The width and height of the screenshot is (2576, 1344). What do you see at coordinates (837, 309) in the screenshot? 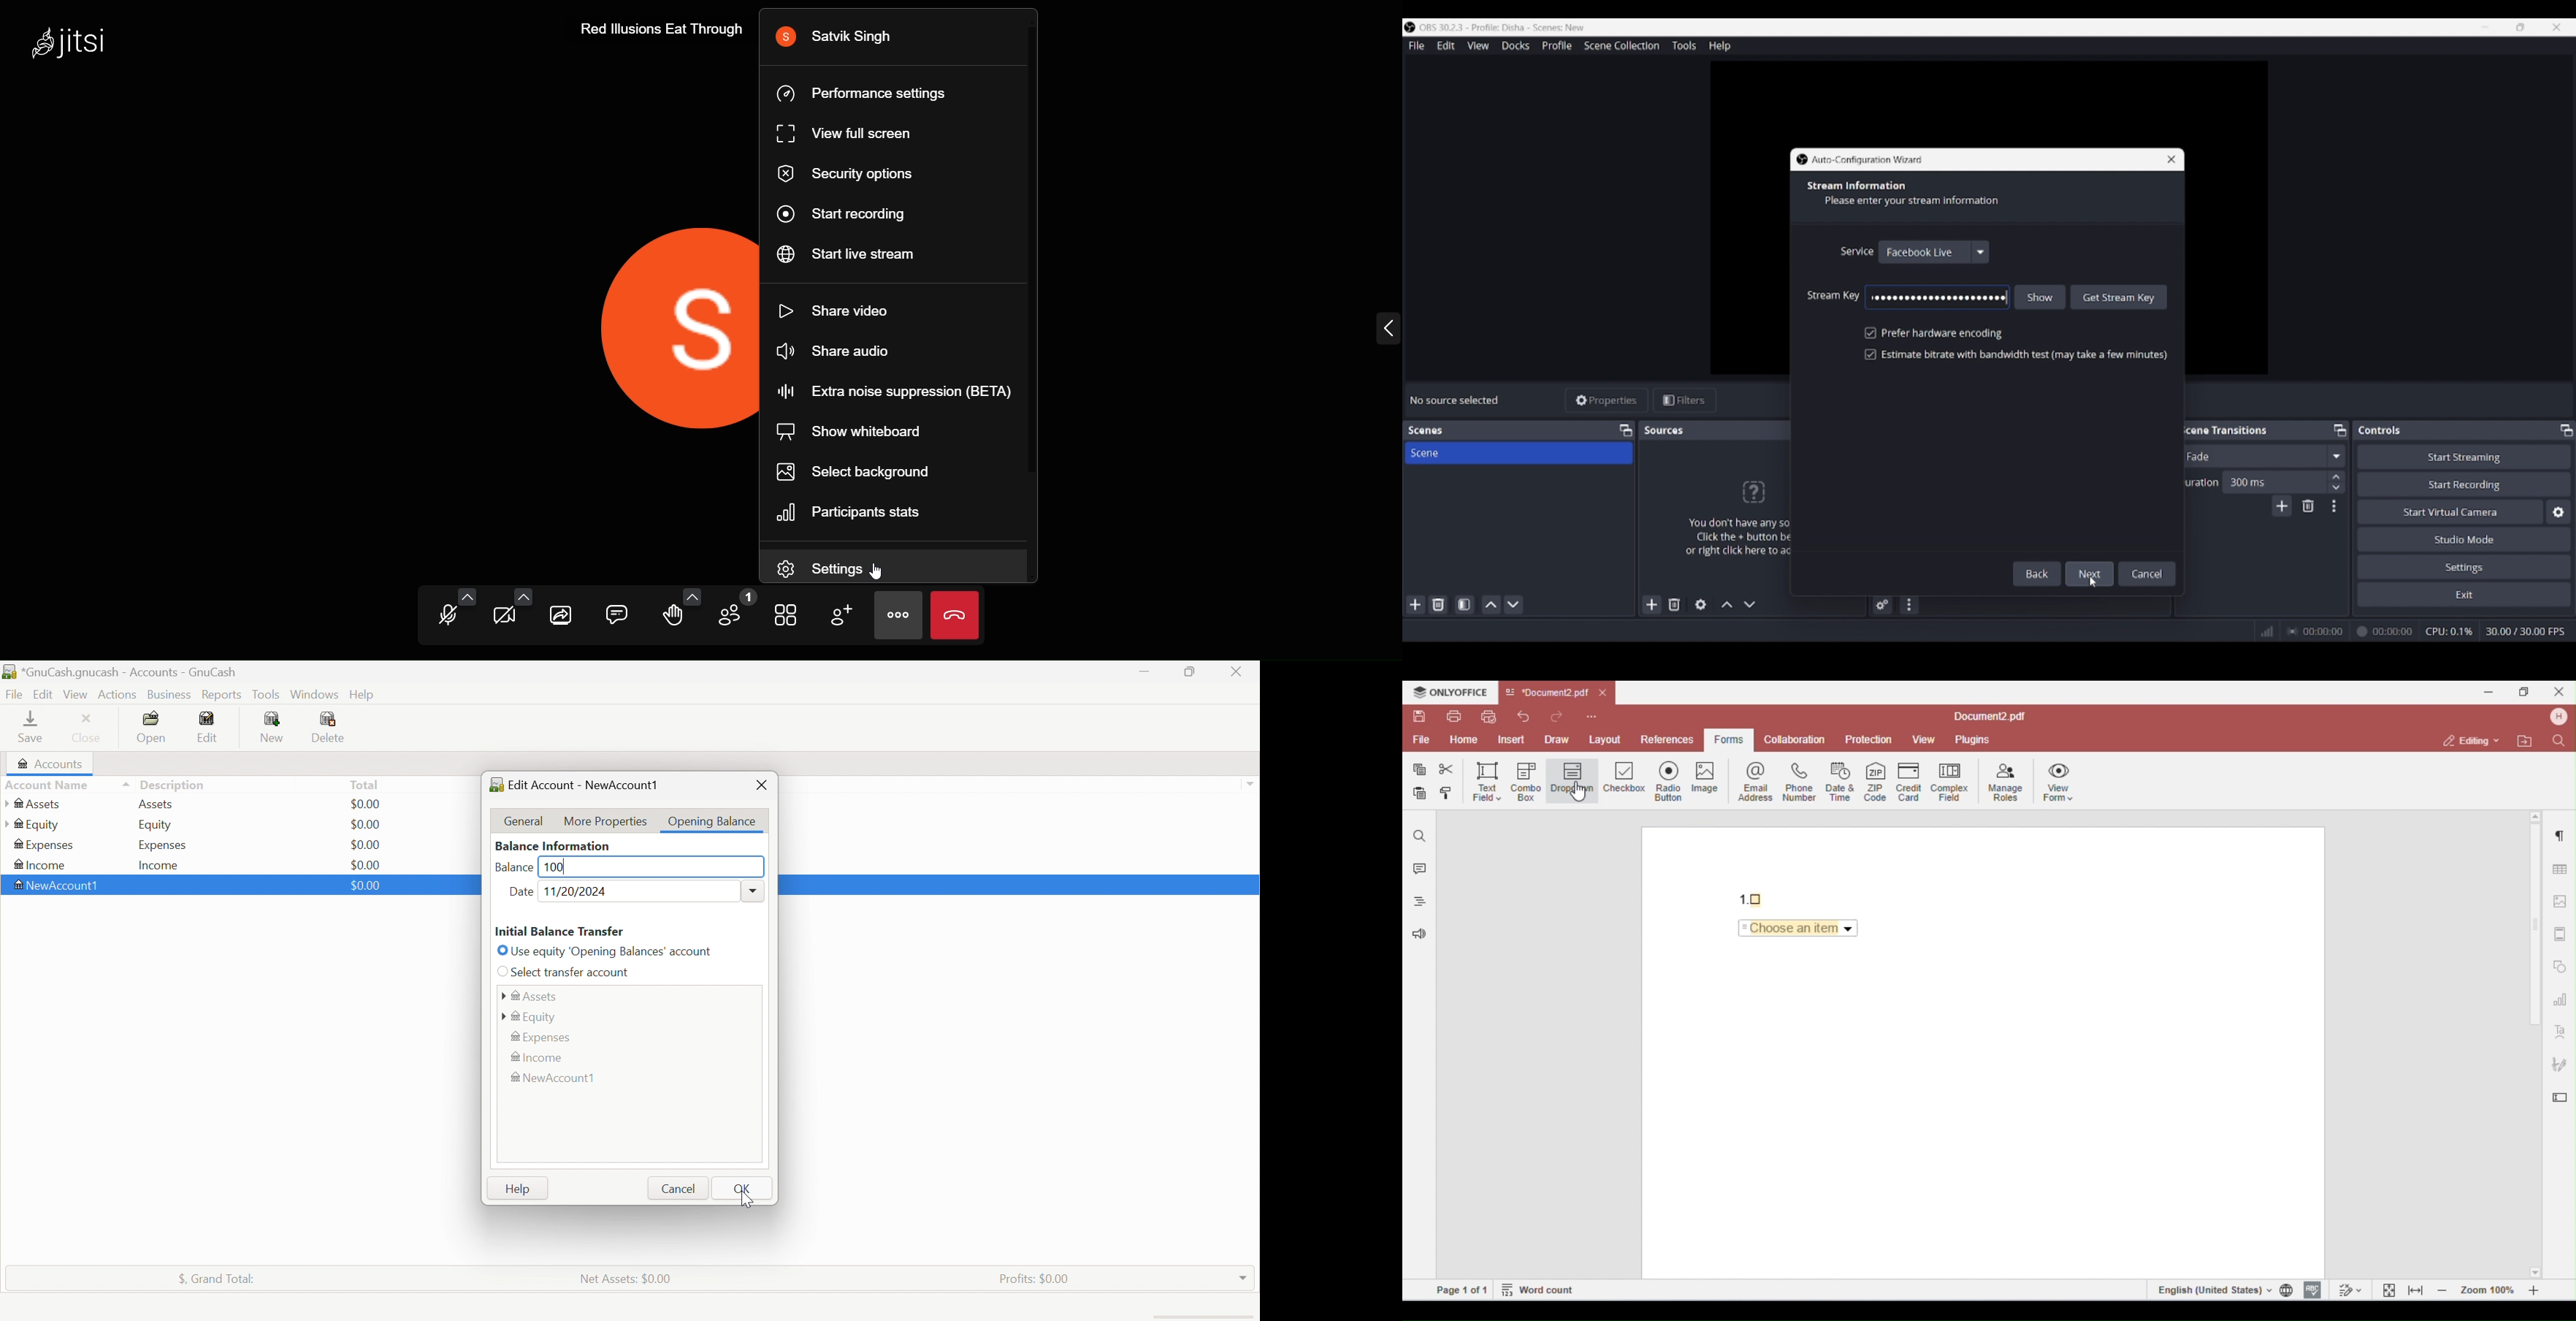
I see `share video` at bounding box center [837, 309].